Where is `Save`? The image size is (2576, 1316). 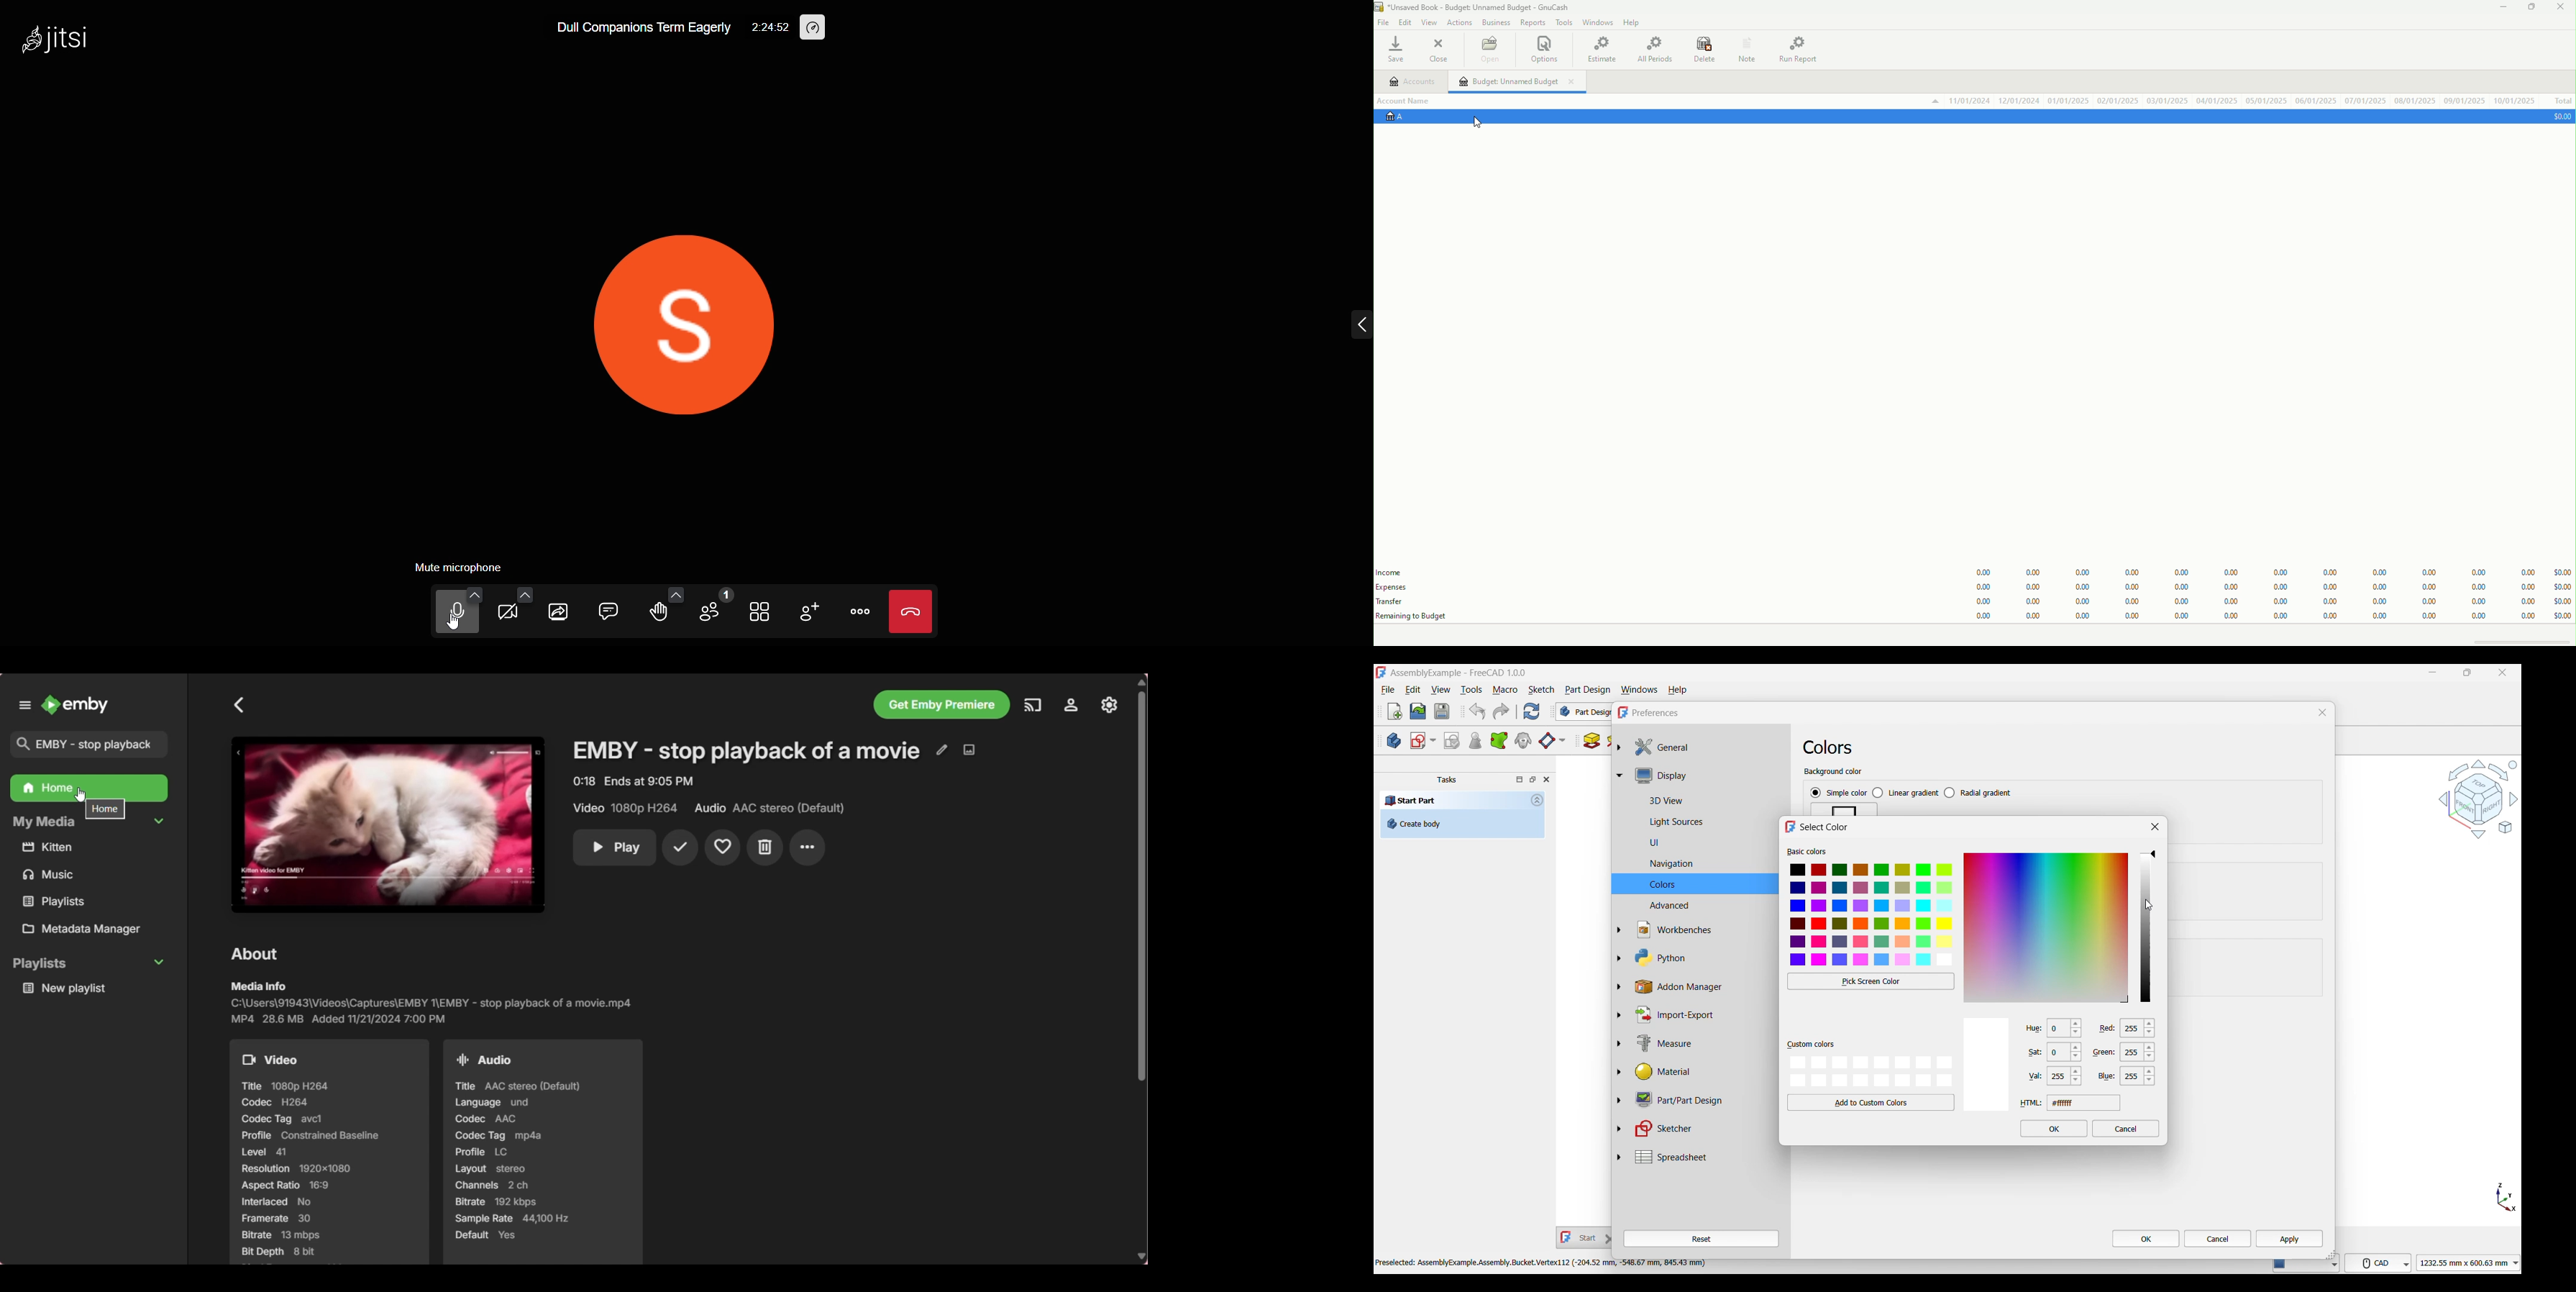 Save is located at coordinates (1395, 49).